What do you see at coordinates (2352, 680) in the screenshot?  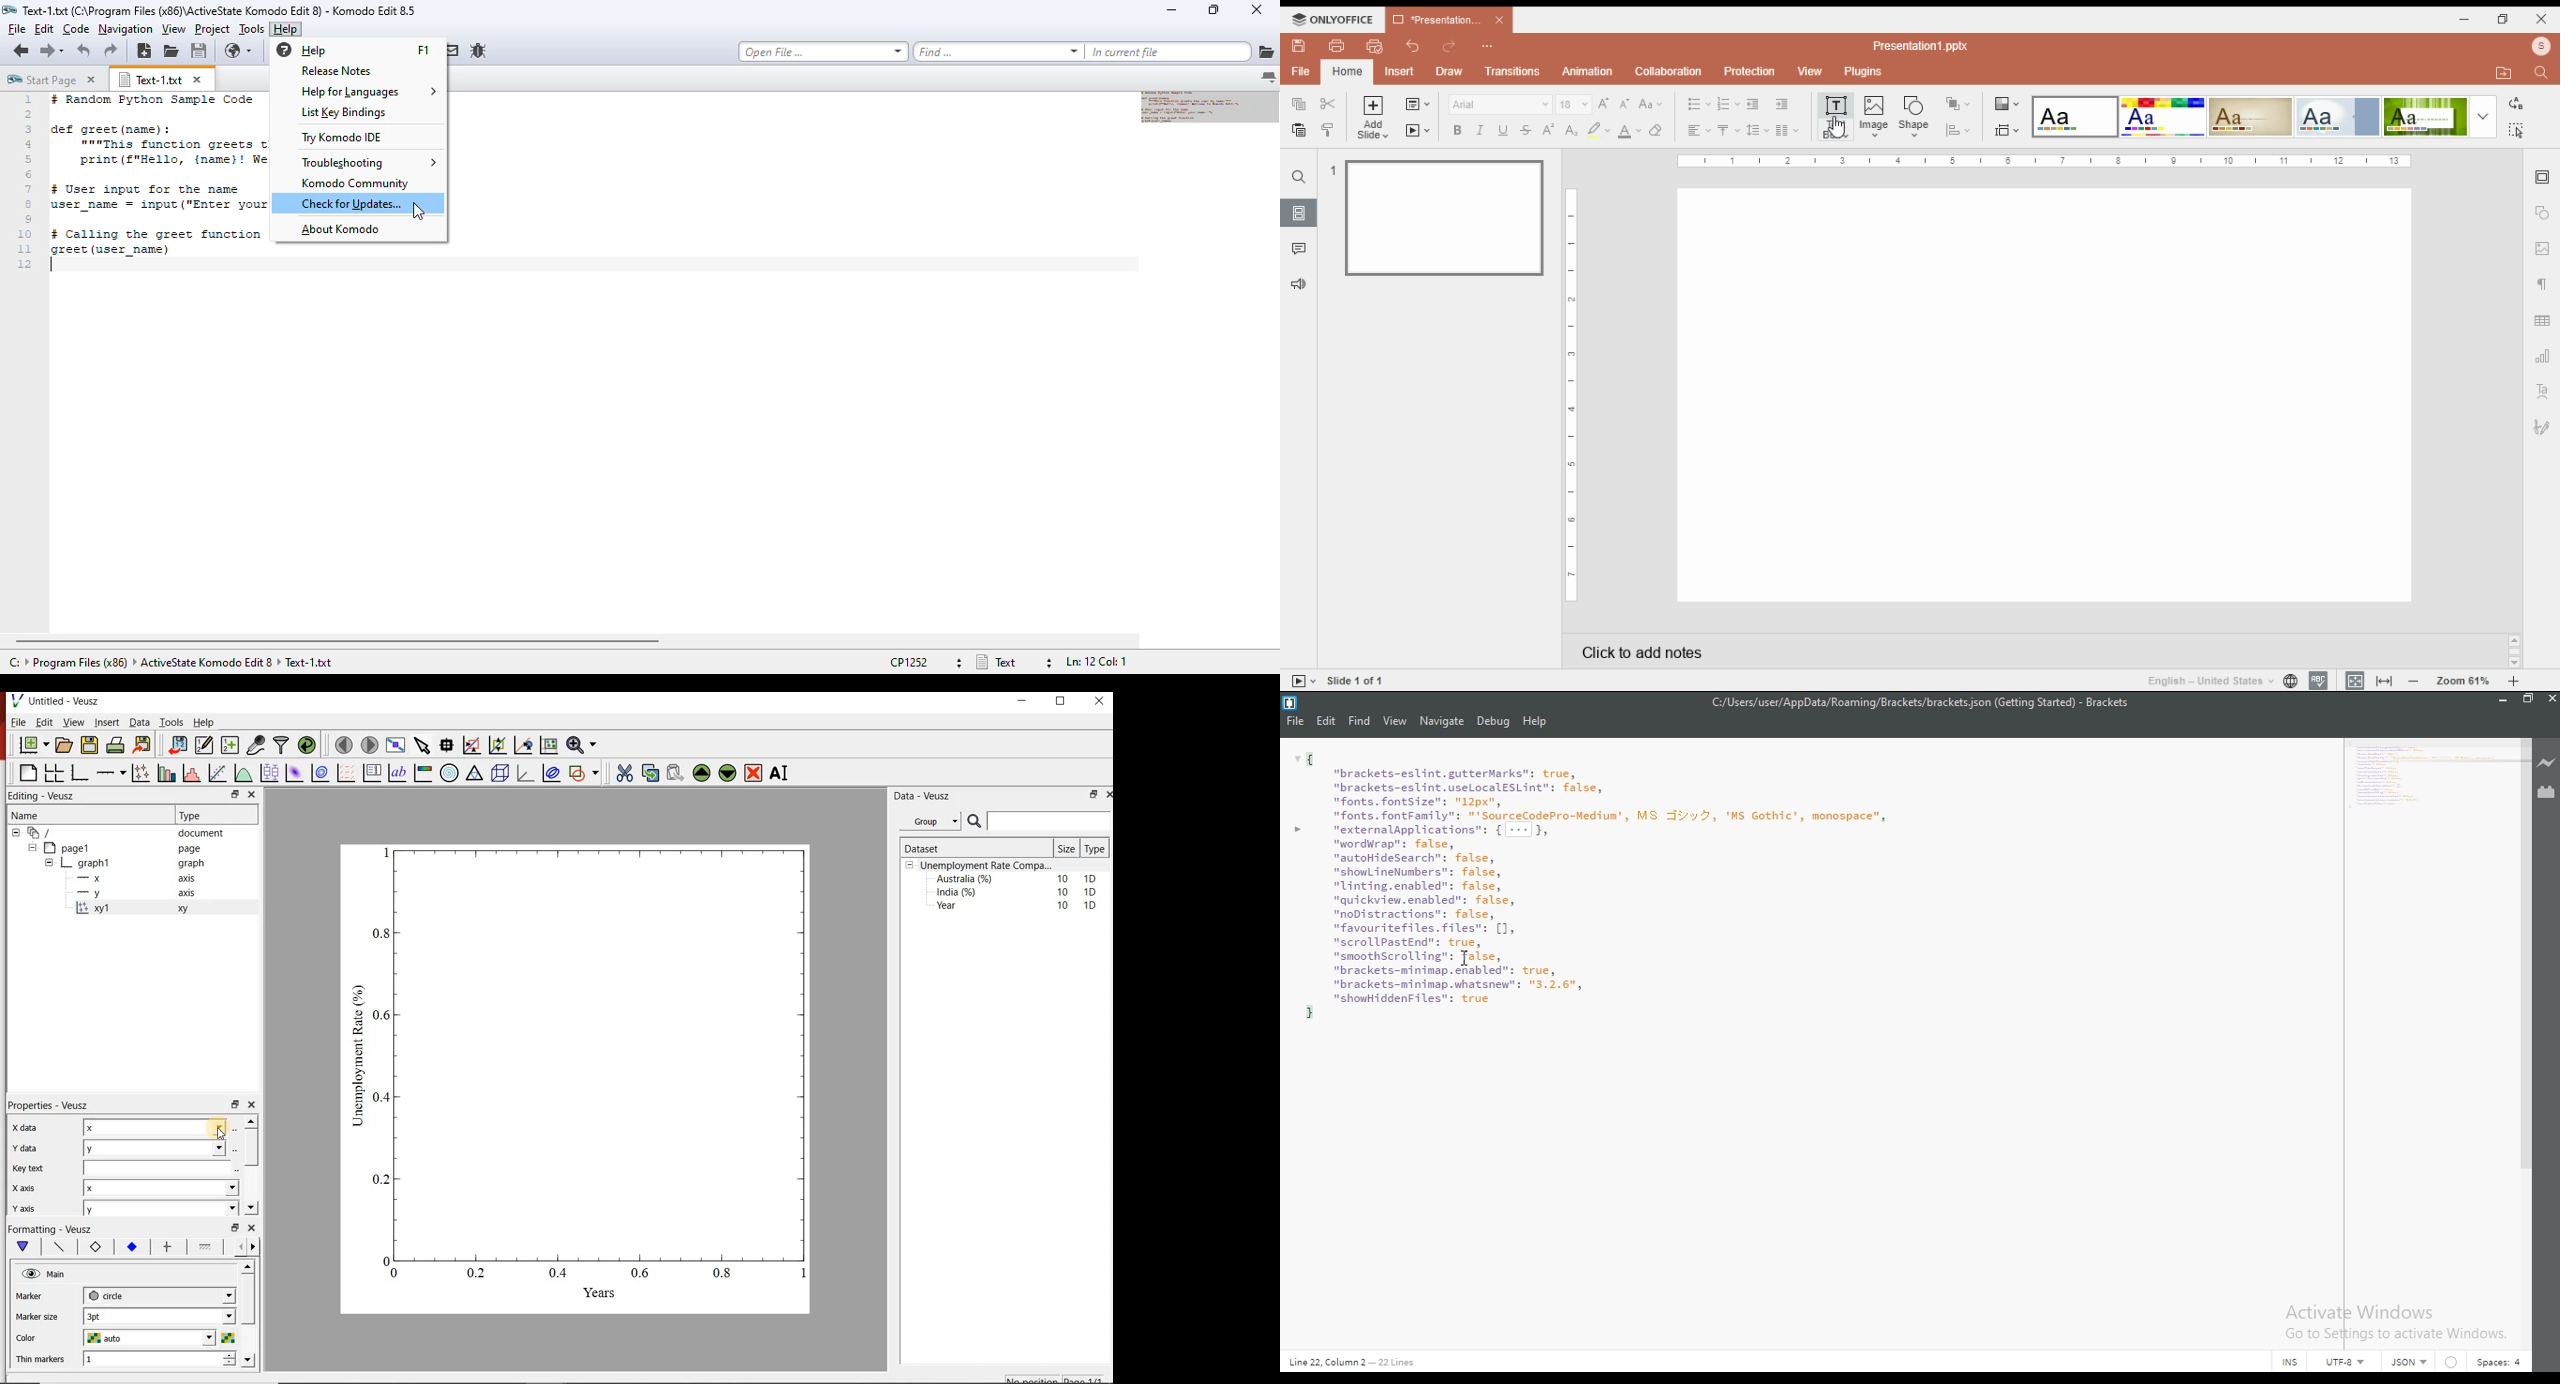 I see `fit slide` at bounding box center [2352, 680].